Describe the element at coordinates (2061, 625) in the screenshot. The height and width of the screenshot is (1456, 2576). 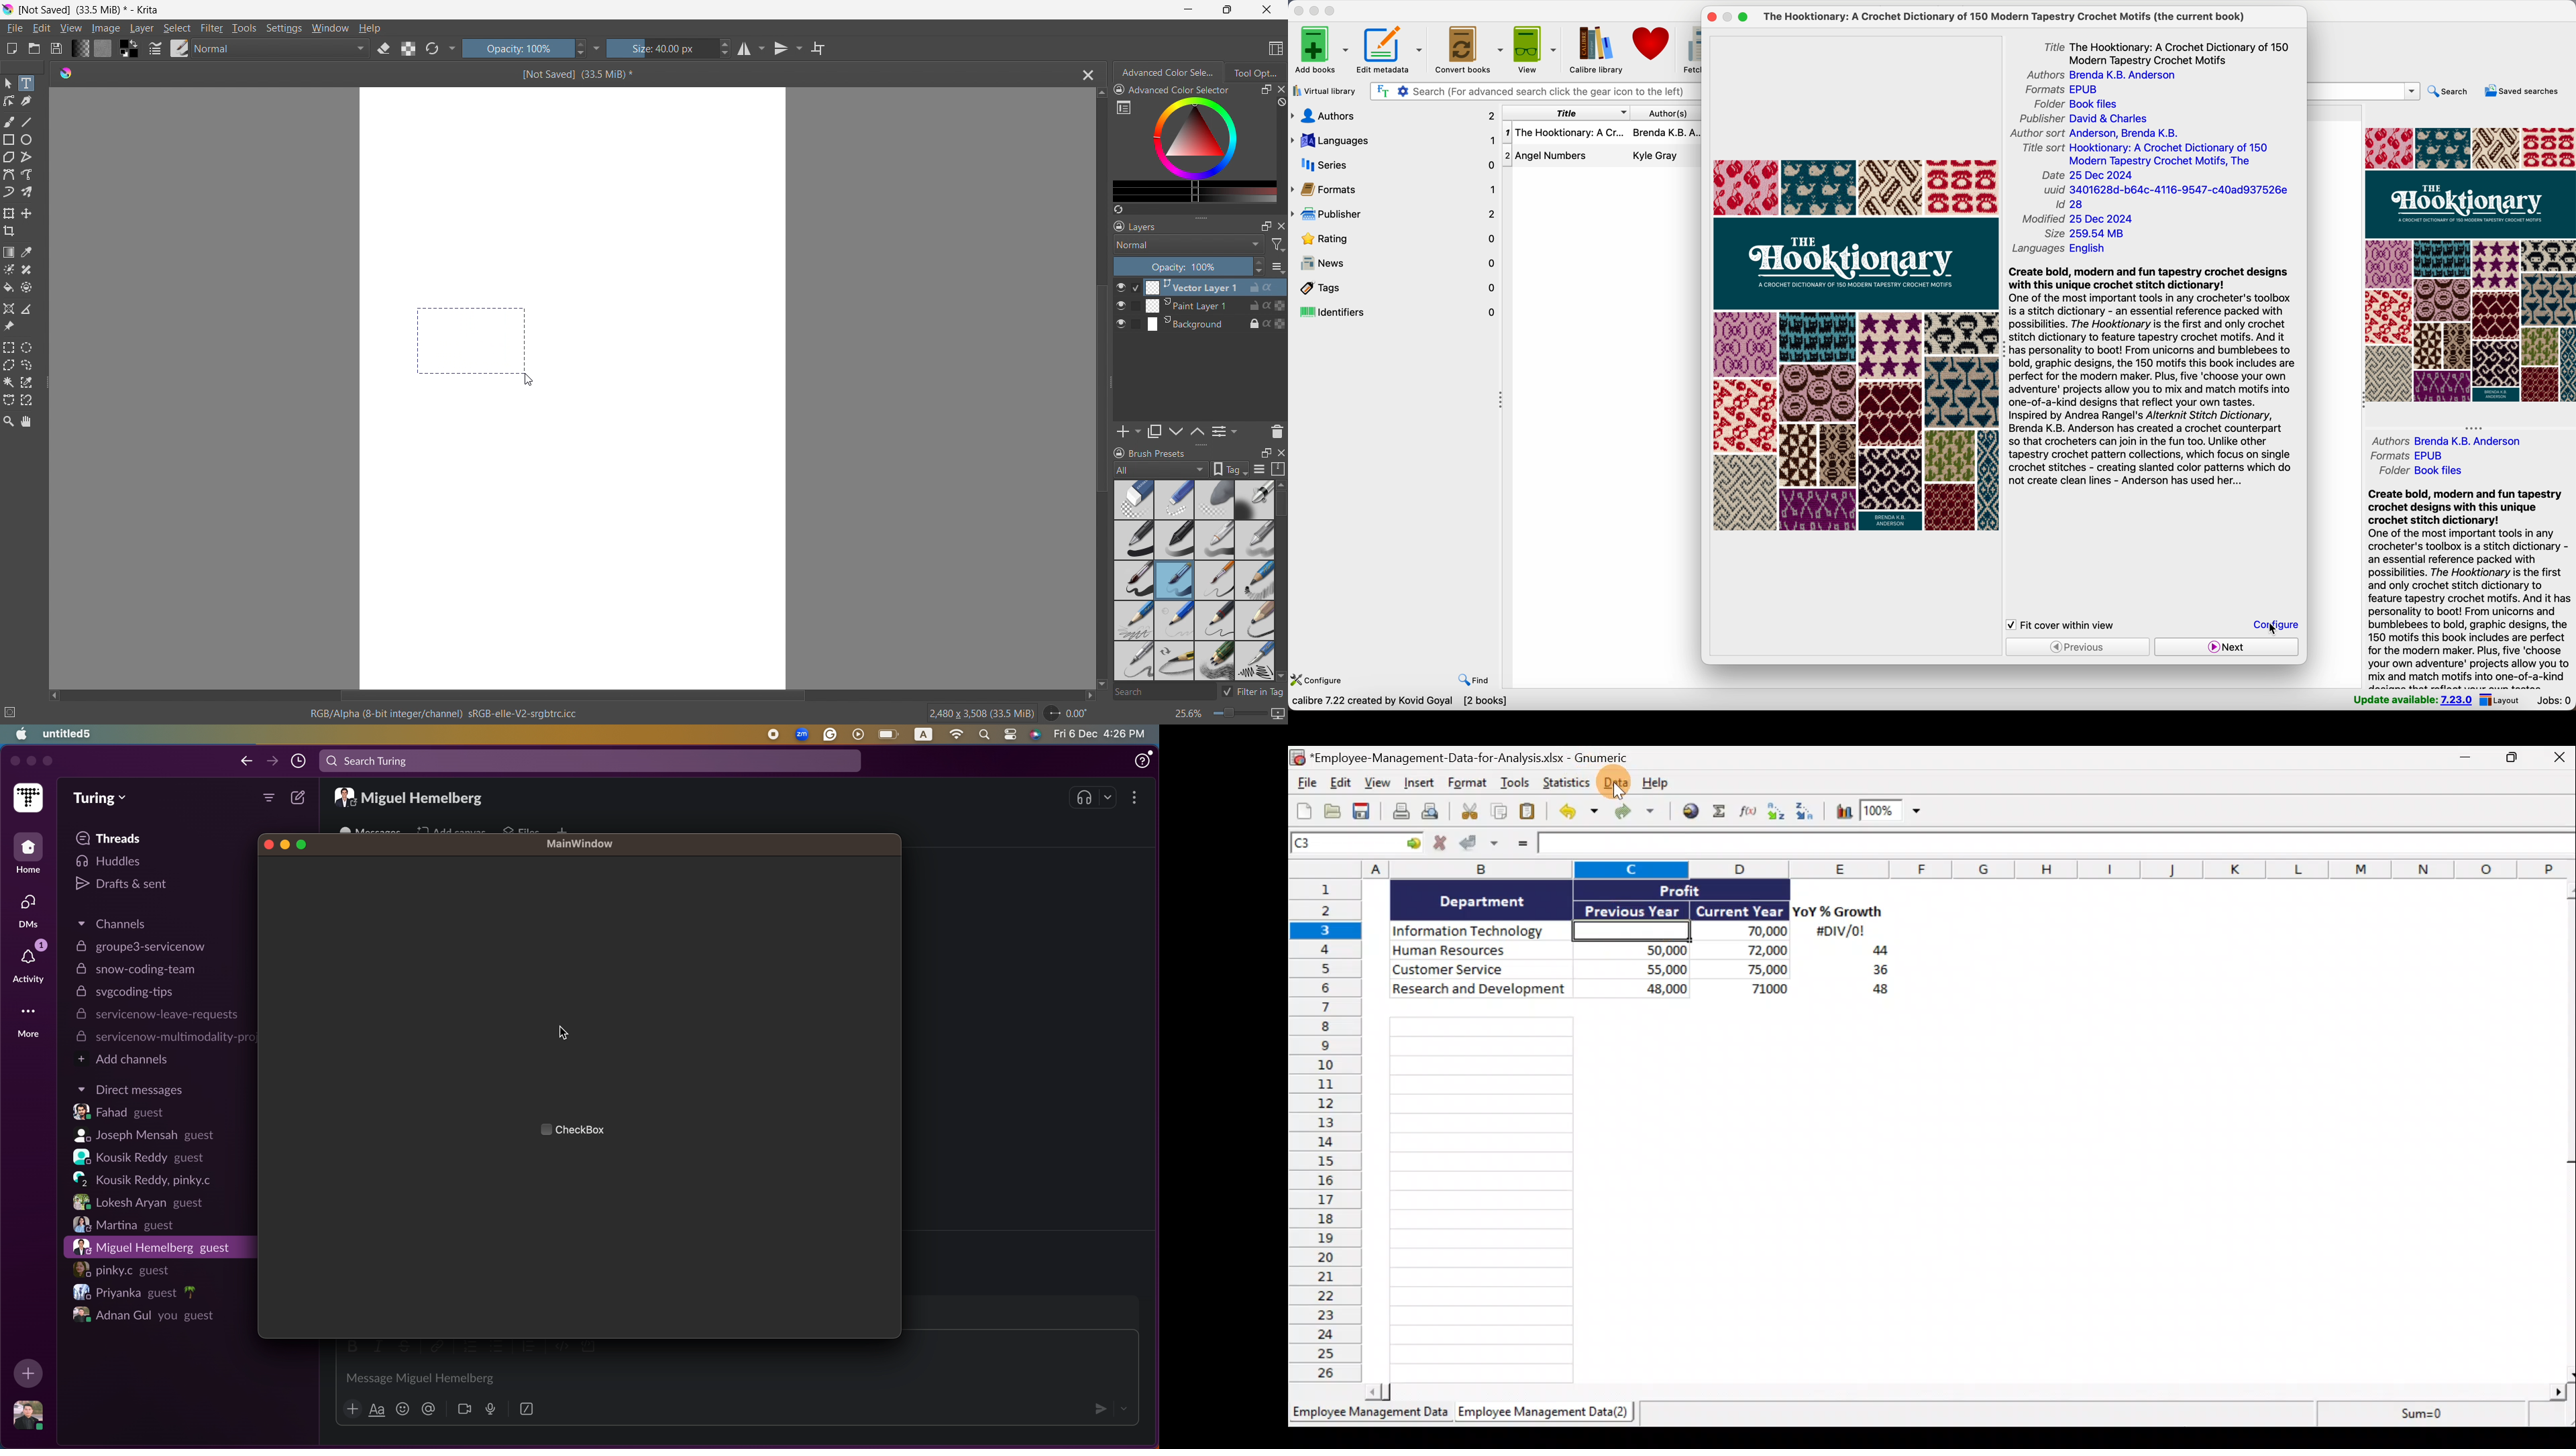
I see `fit cover within view` at that location.